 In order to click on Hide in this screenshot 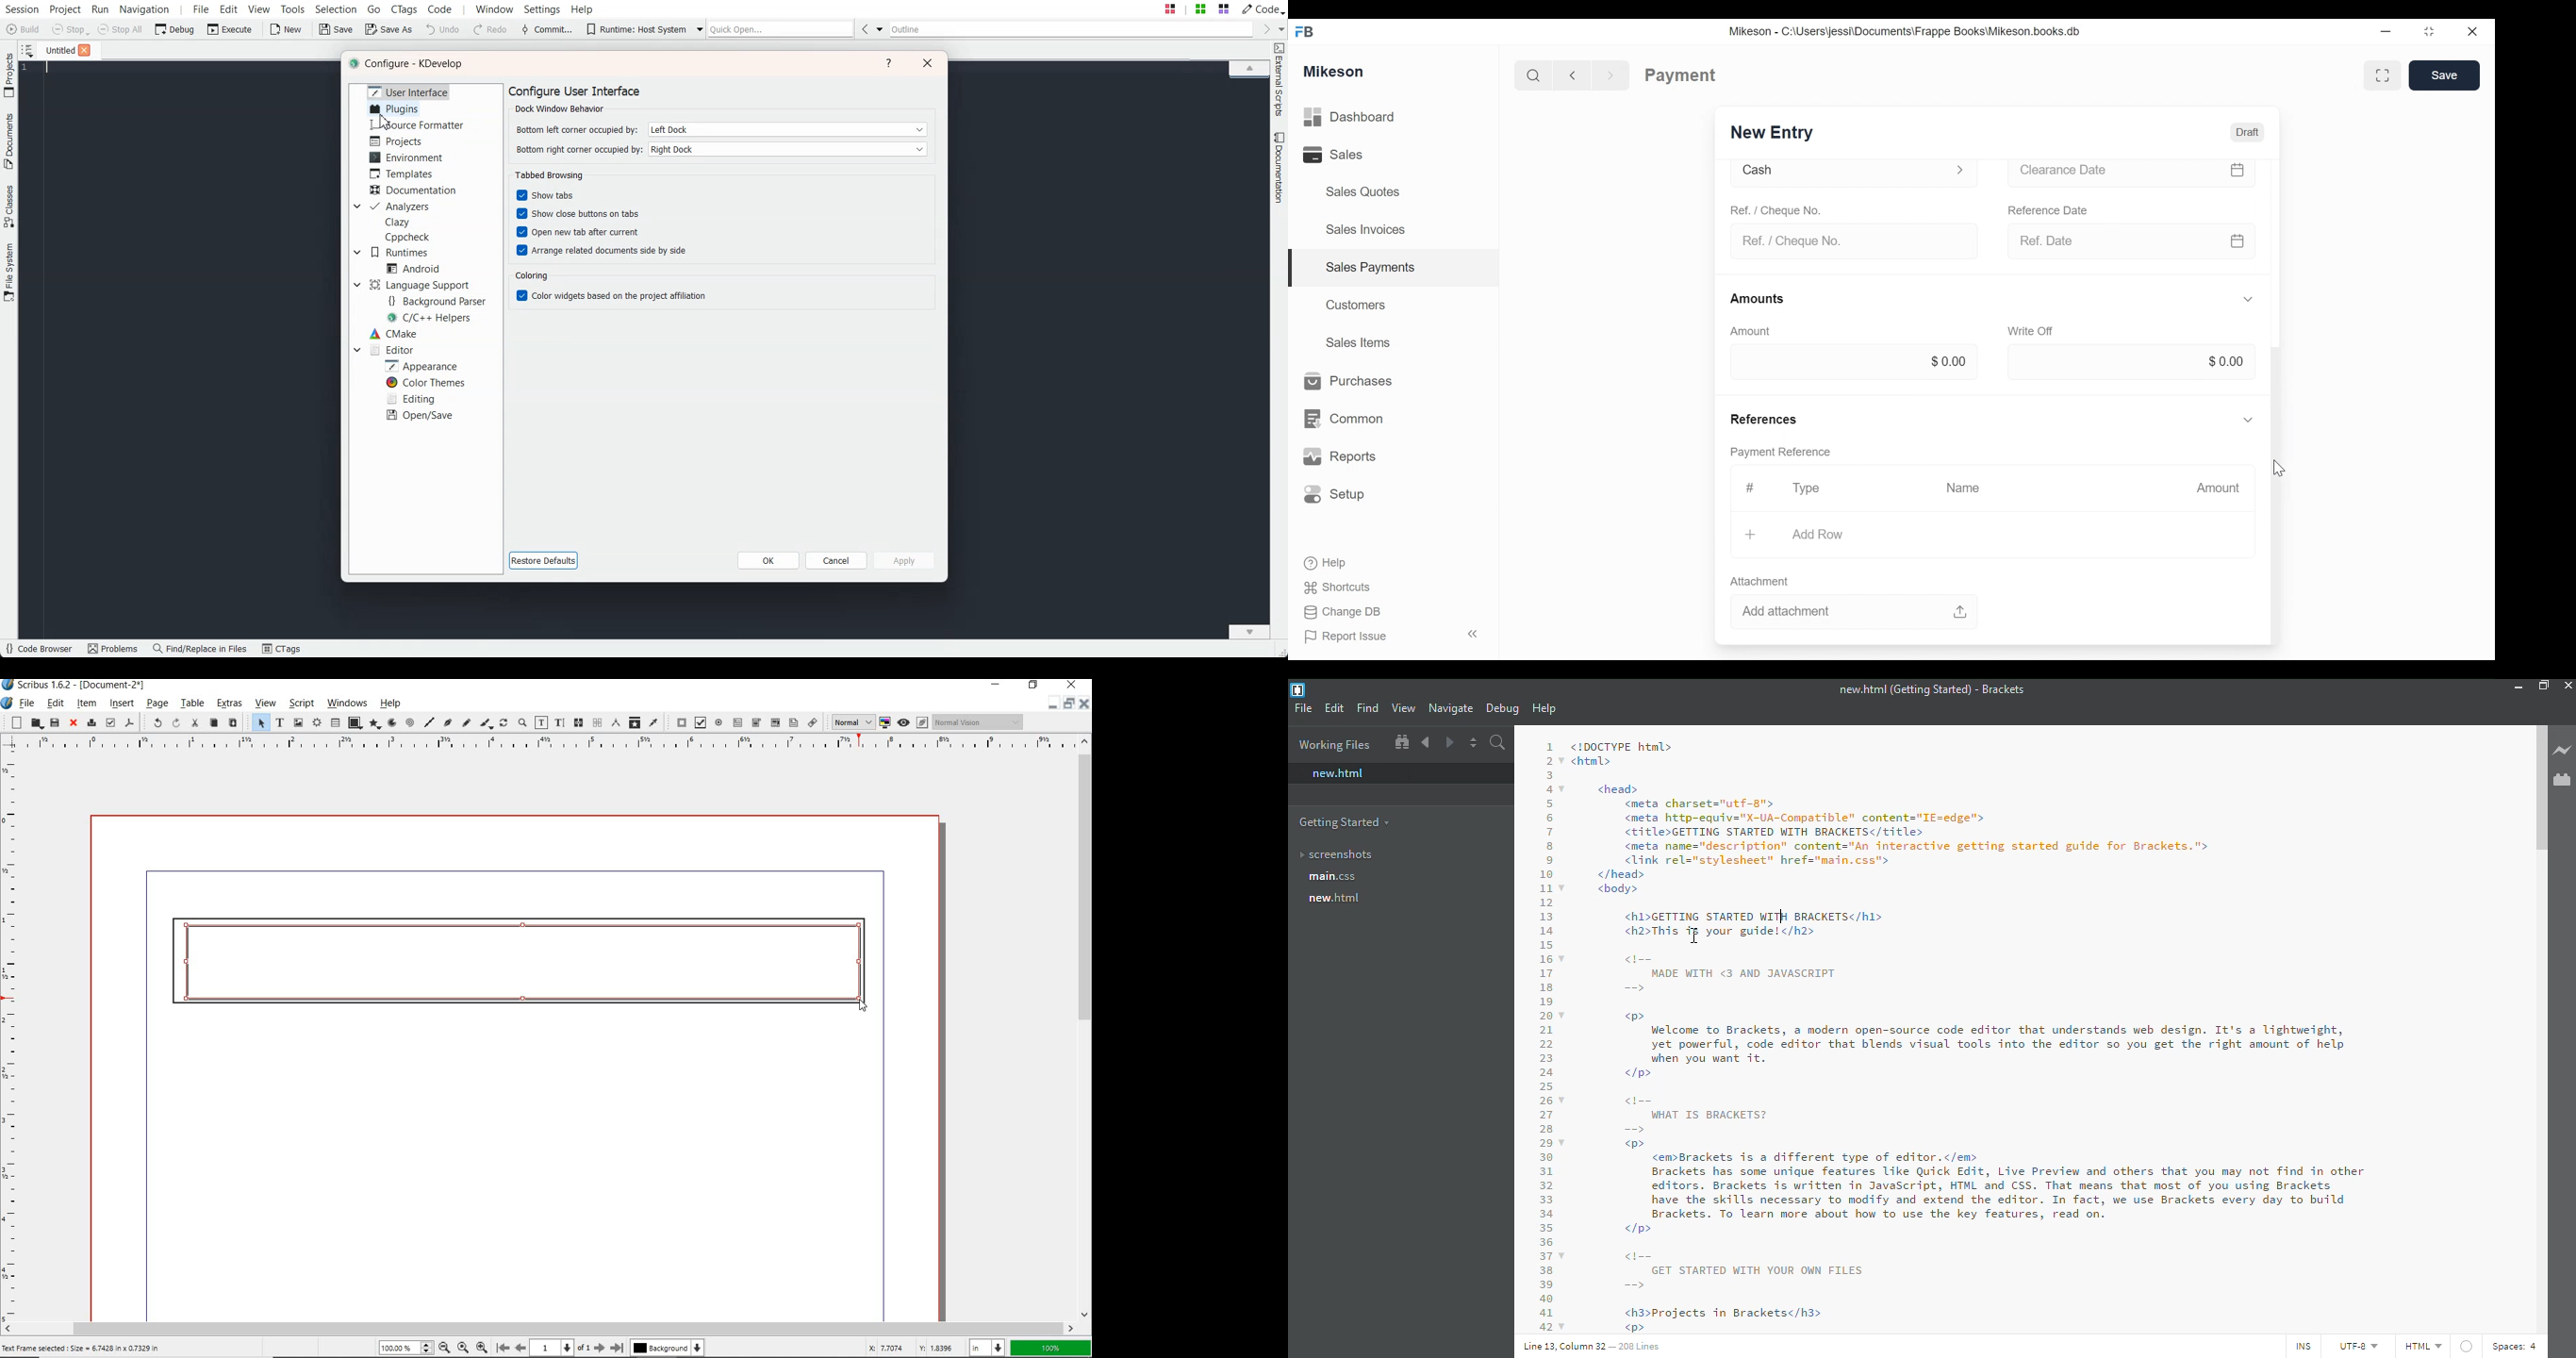, I will do `click(2248, 418)`.